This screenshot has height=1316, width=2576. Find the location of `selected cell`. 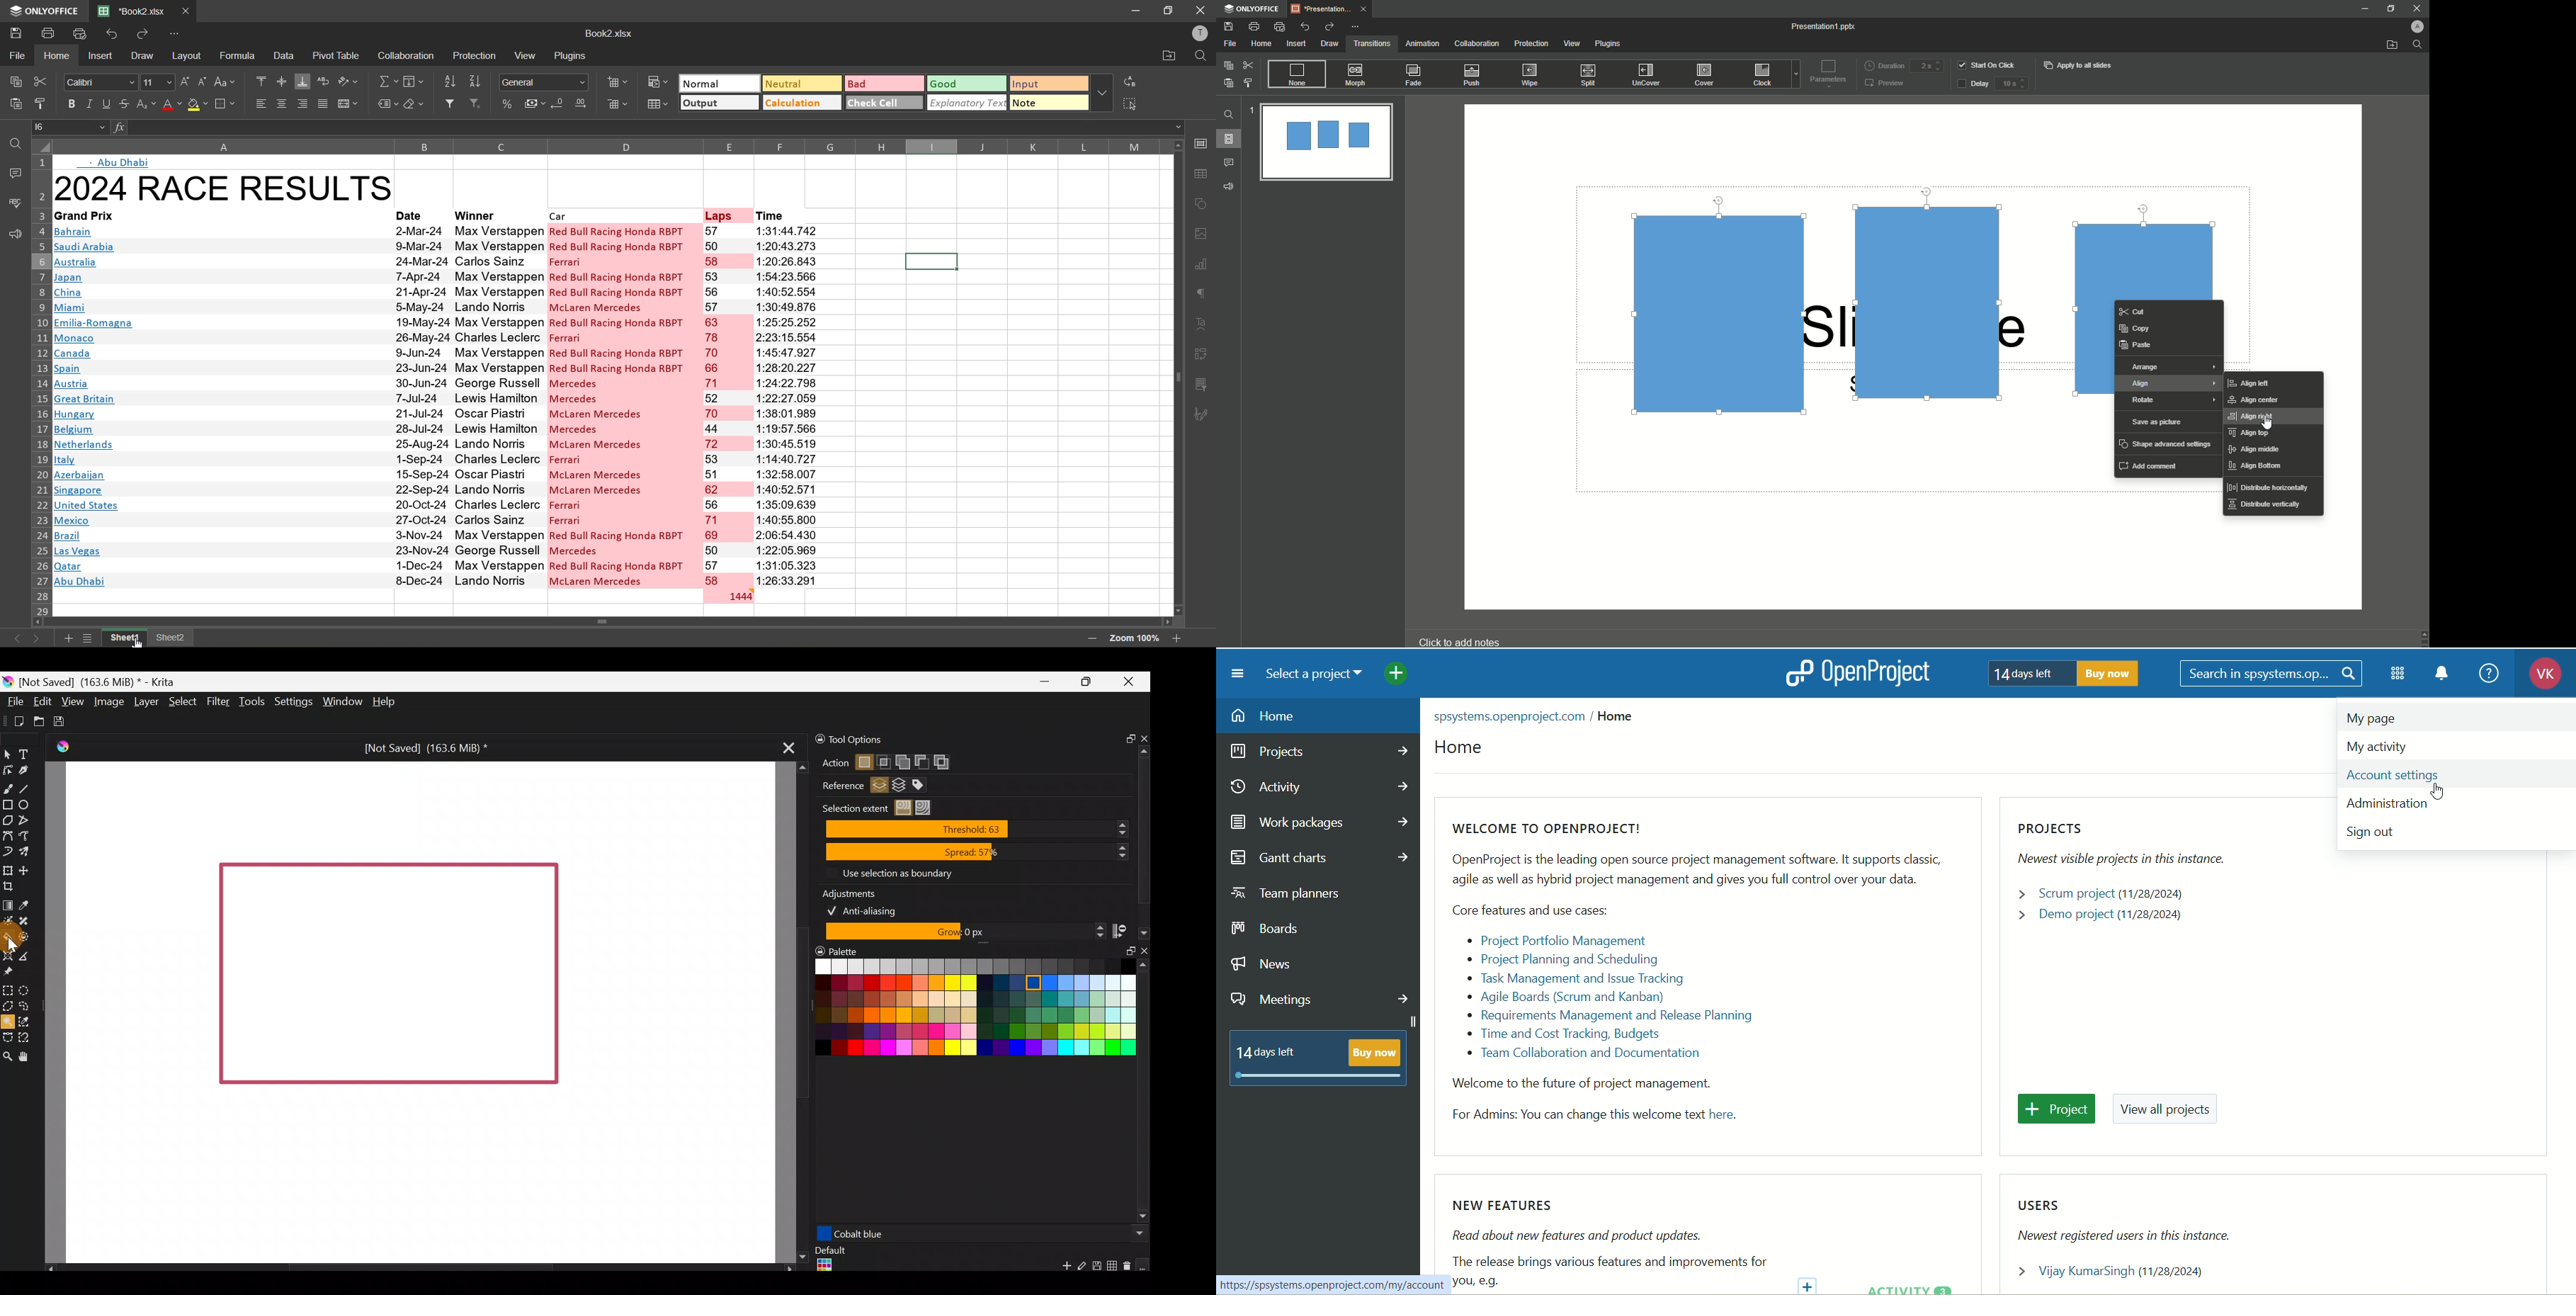

selected cell is located at coordinates (932, 262).